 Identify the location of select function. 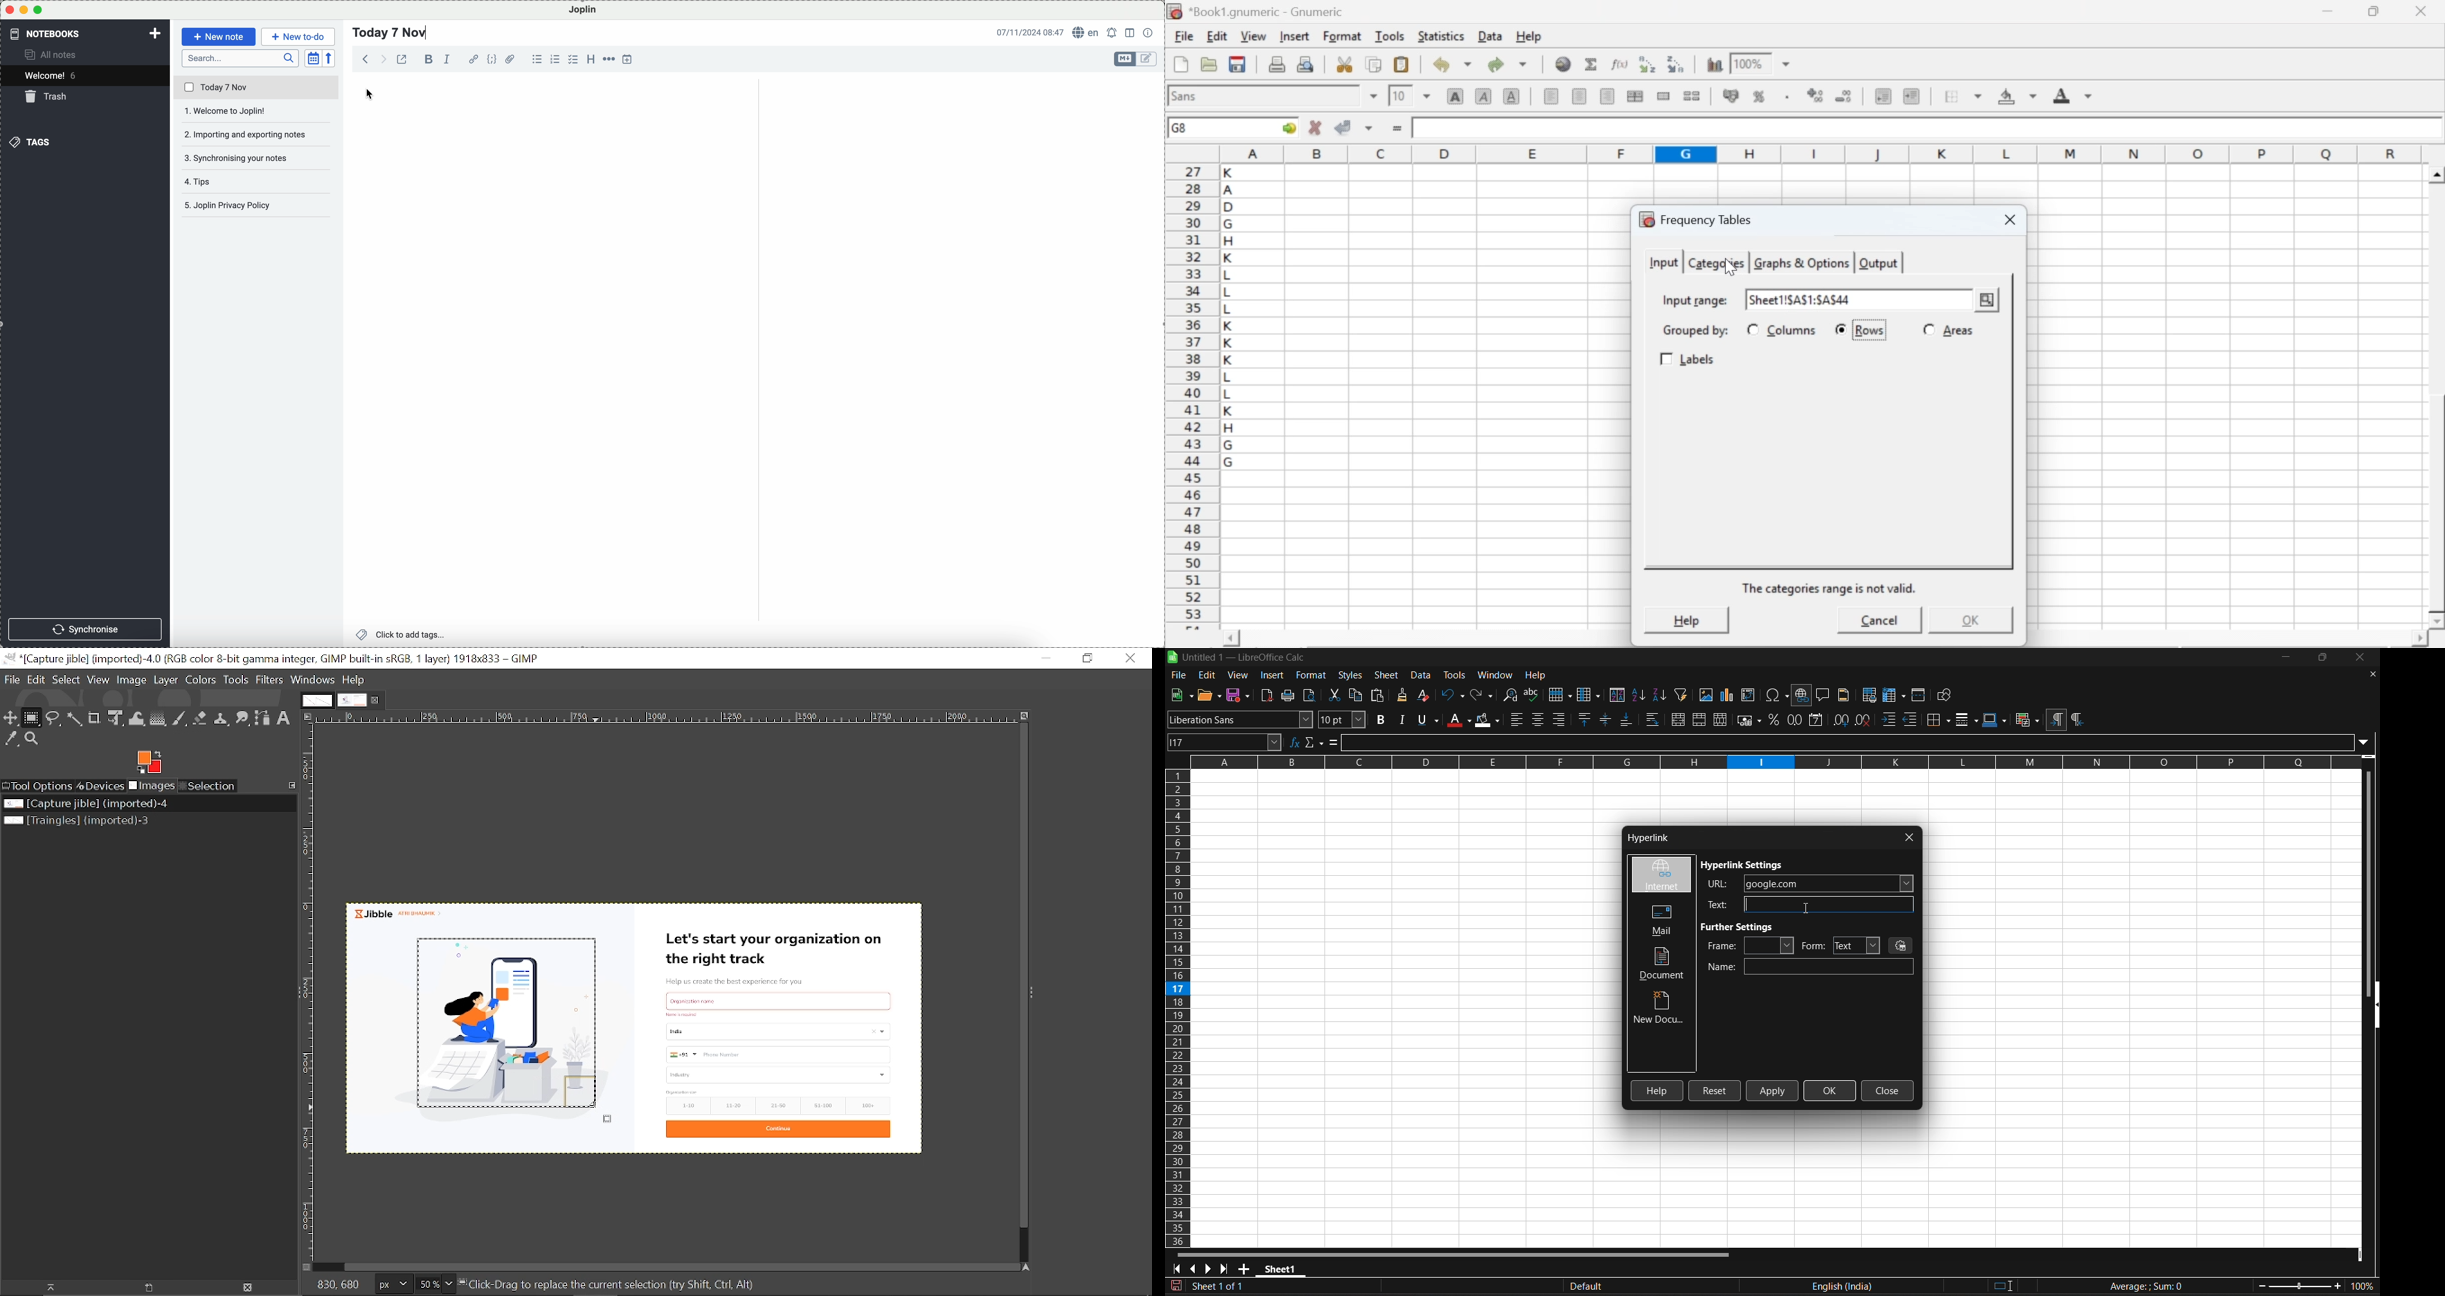
(1315, 742).